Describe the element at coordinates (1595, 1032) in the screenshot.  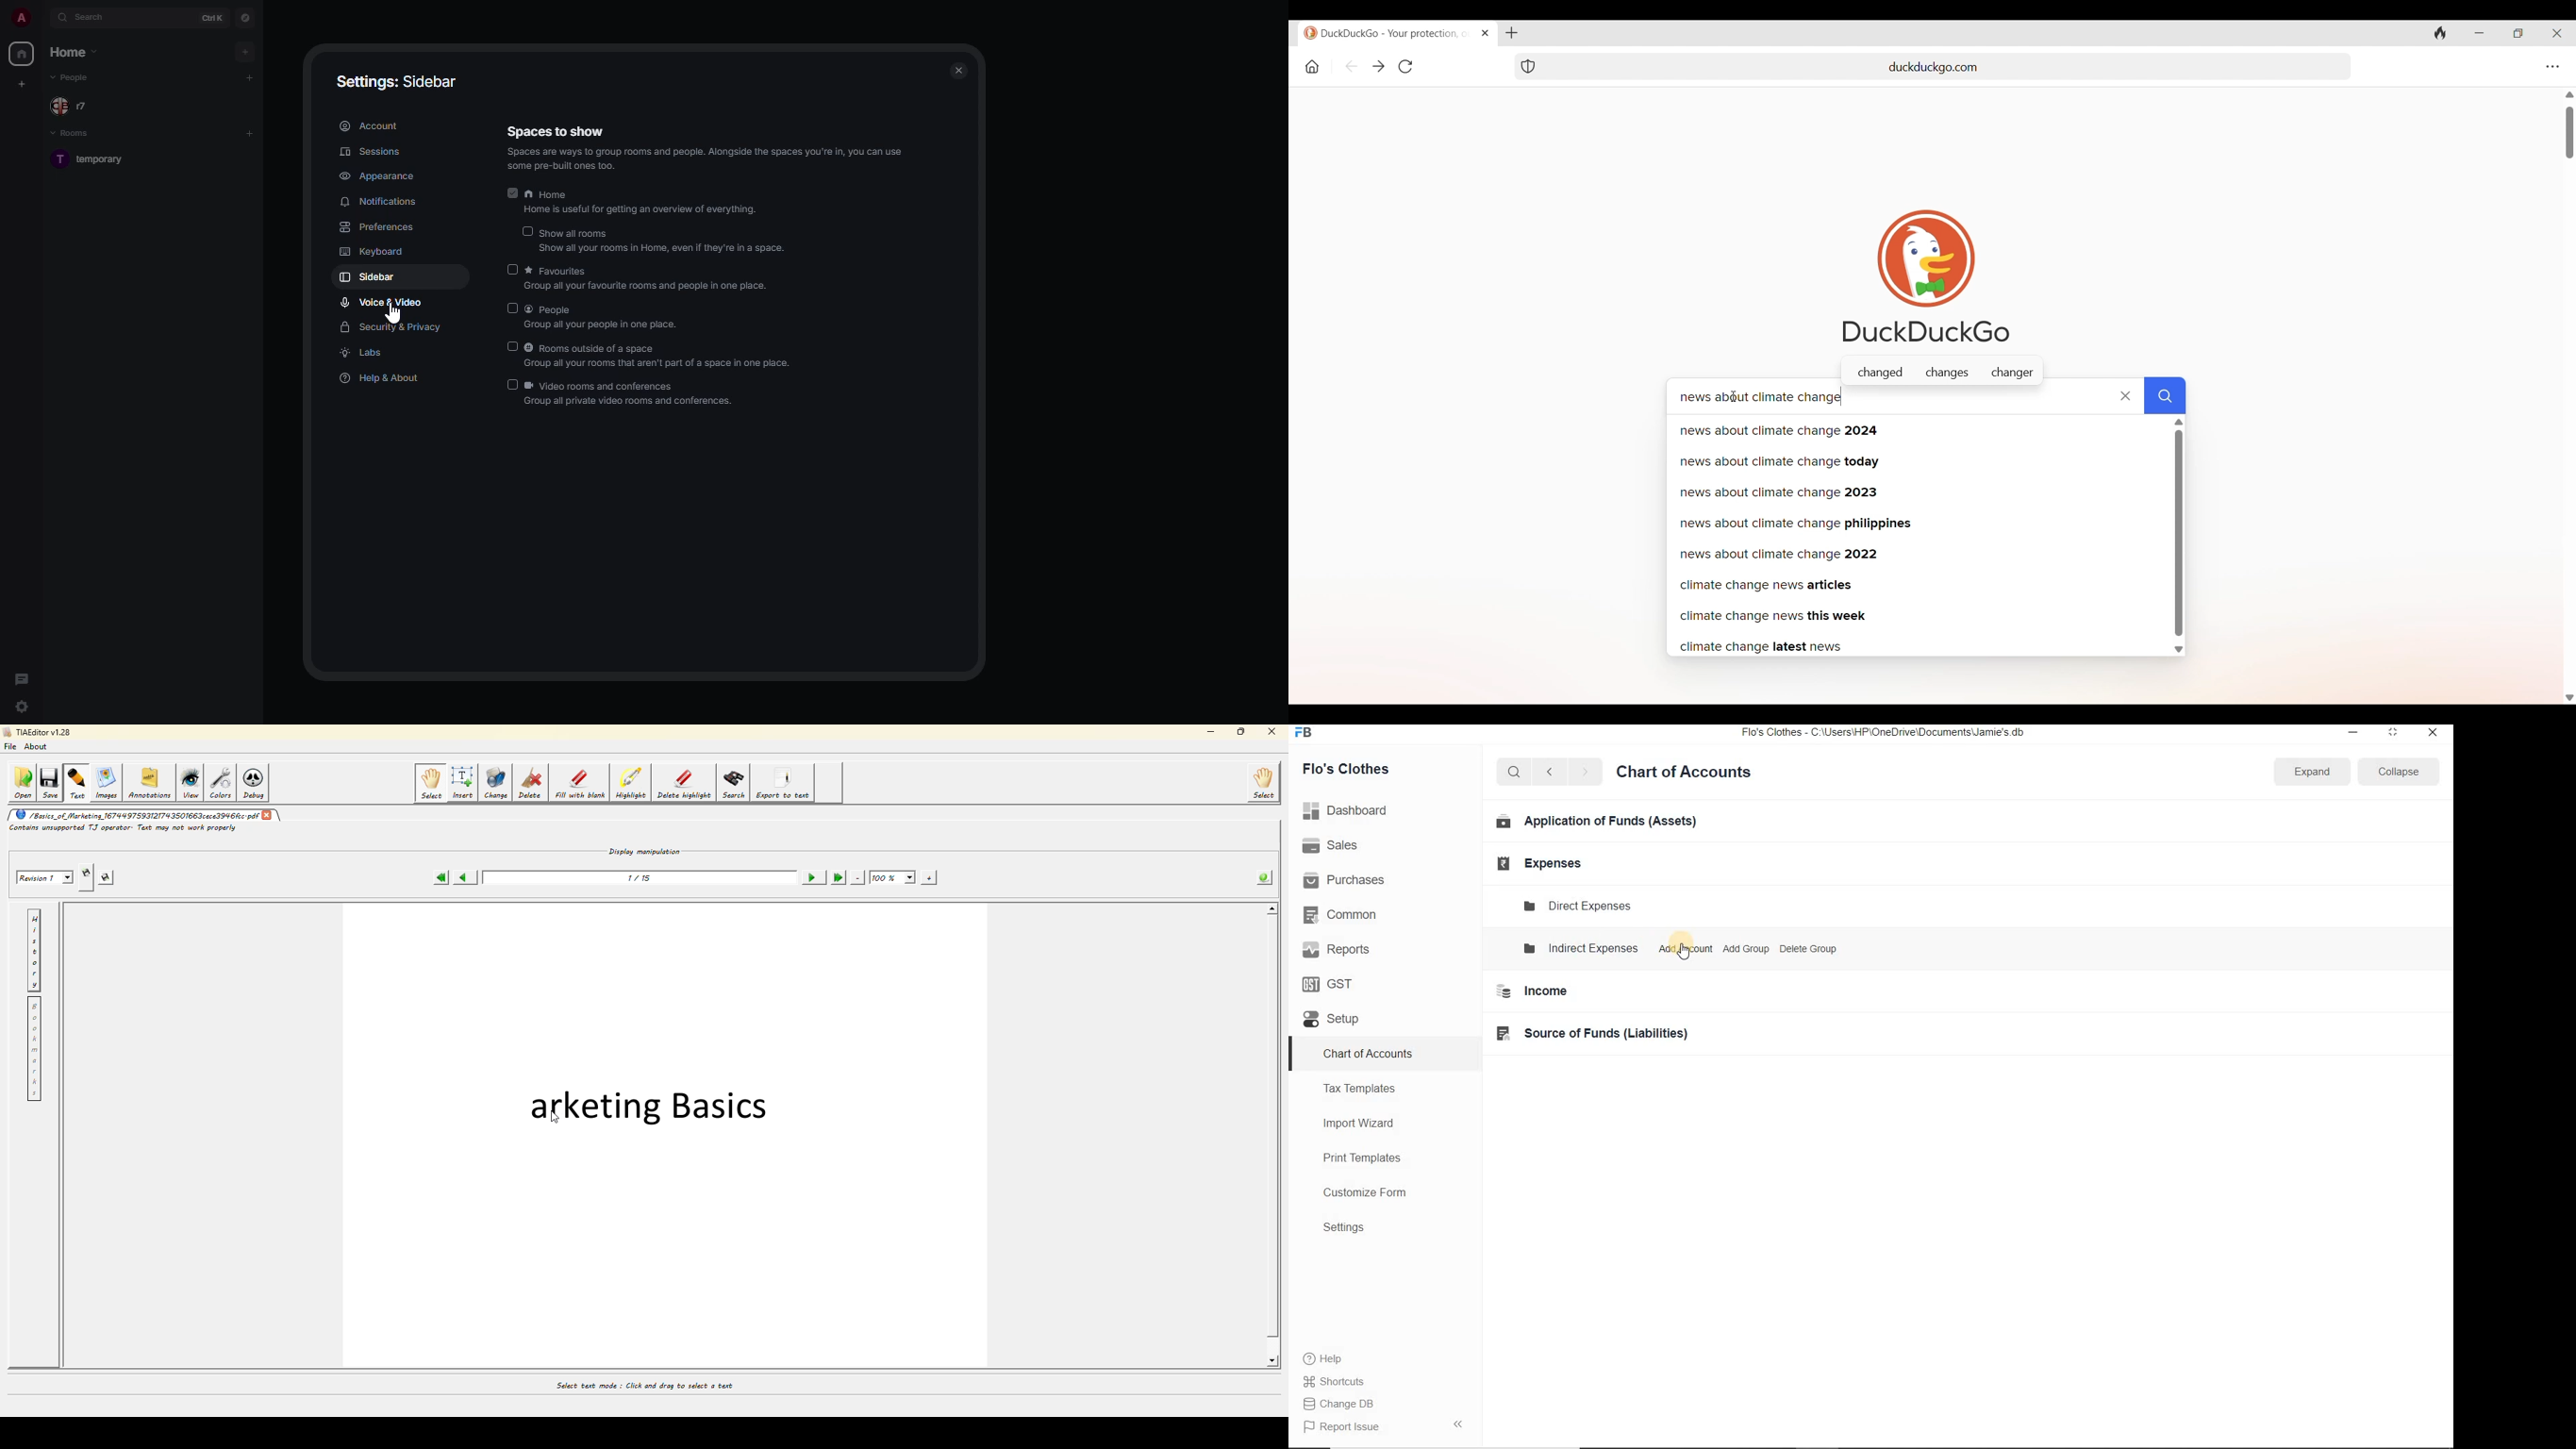
I see `Source of Funds (Liabilities)` at that location.